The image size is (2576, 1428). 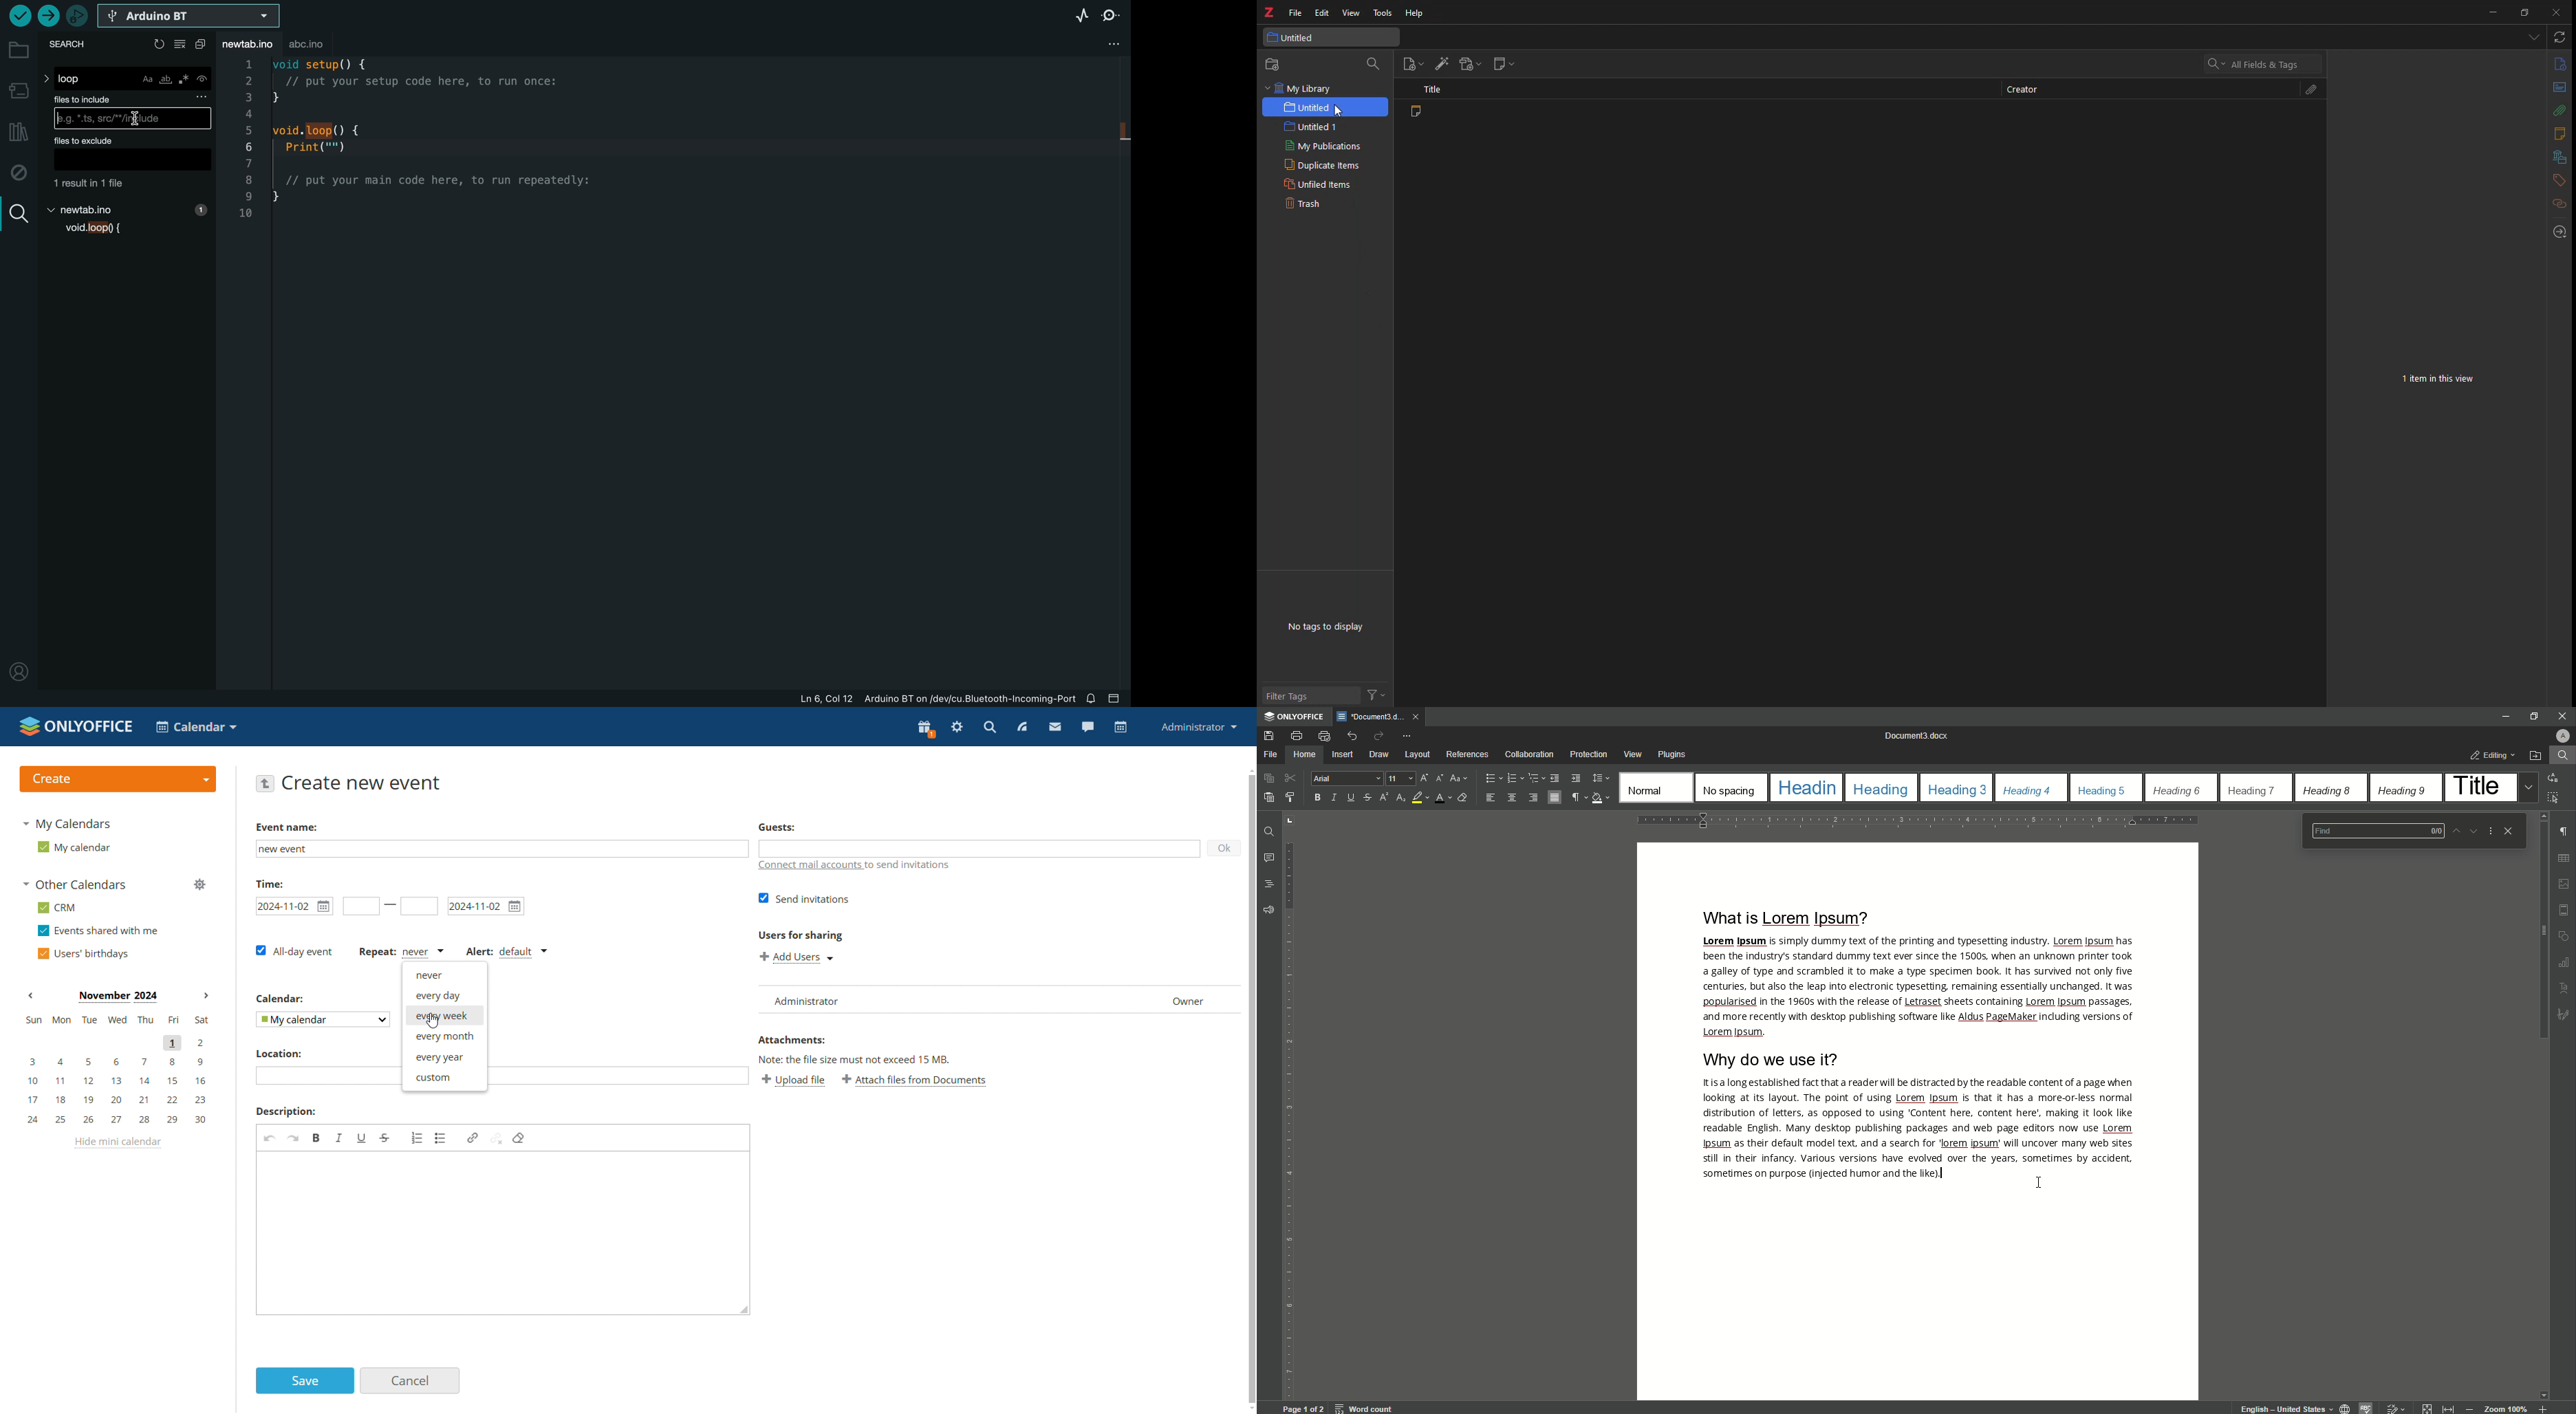 I want to click on word count, so click(x=1362, y=1409).